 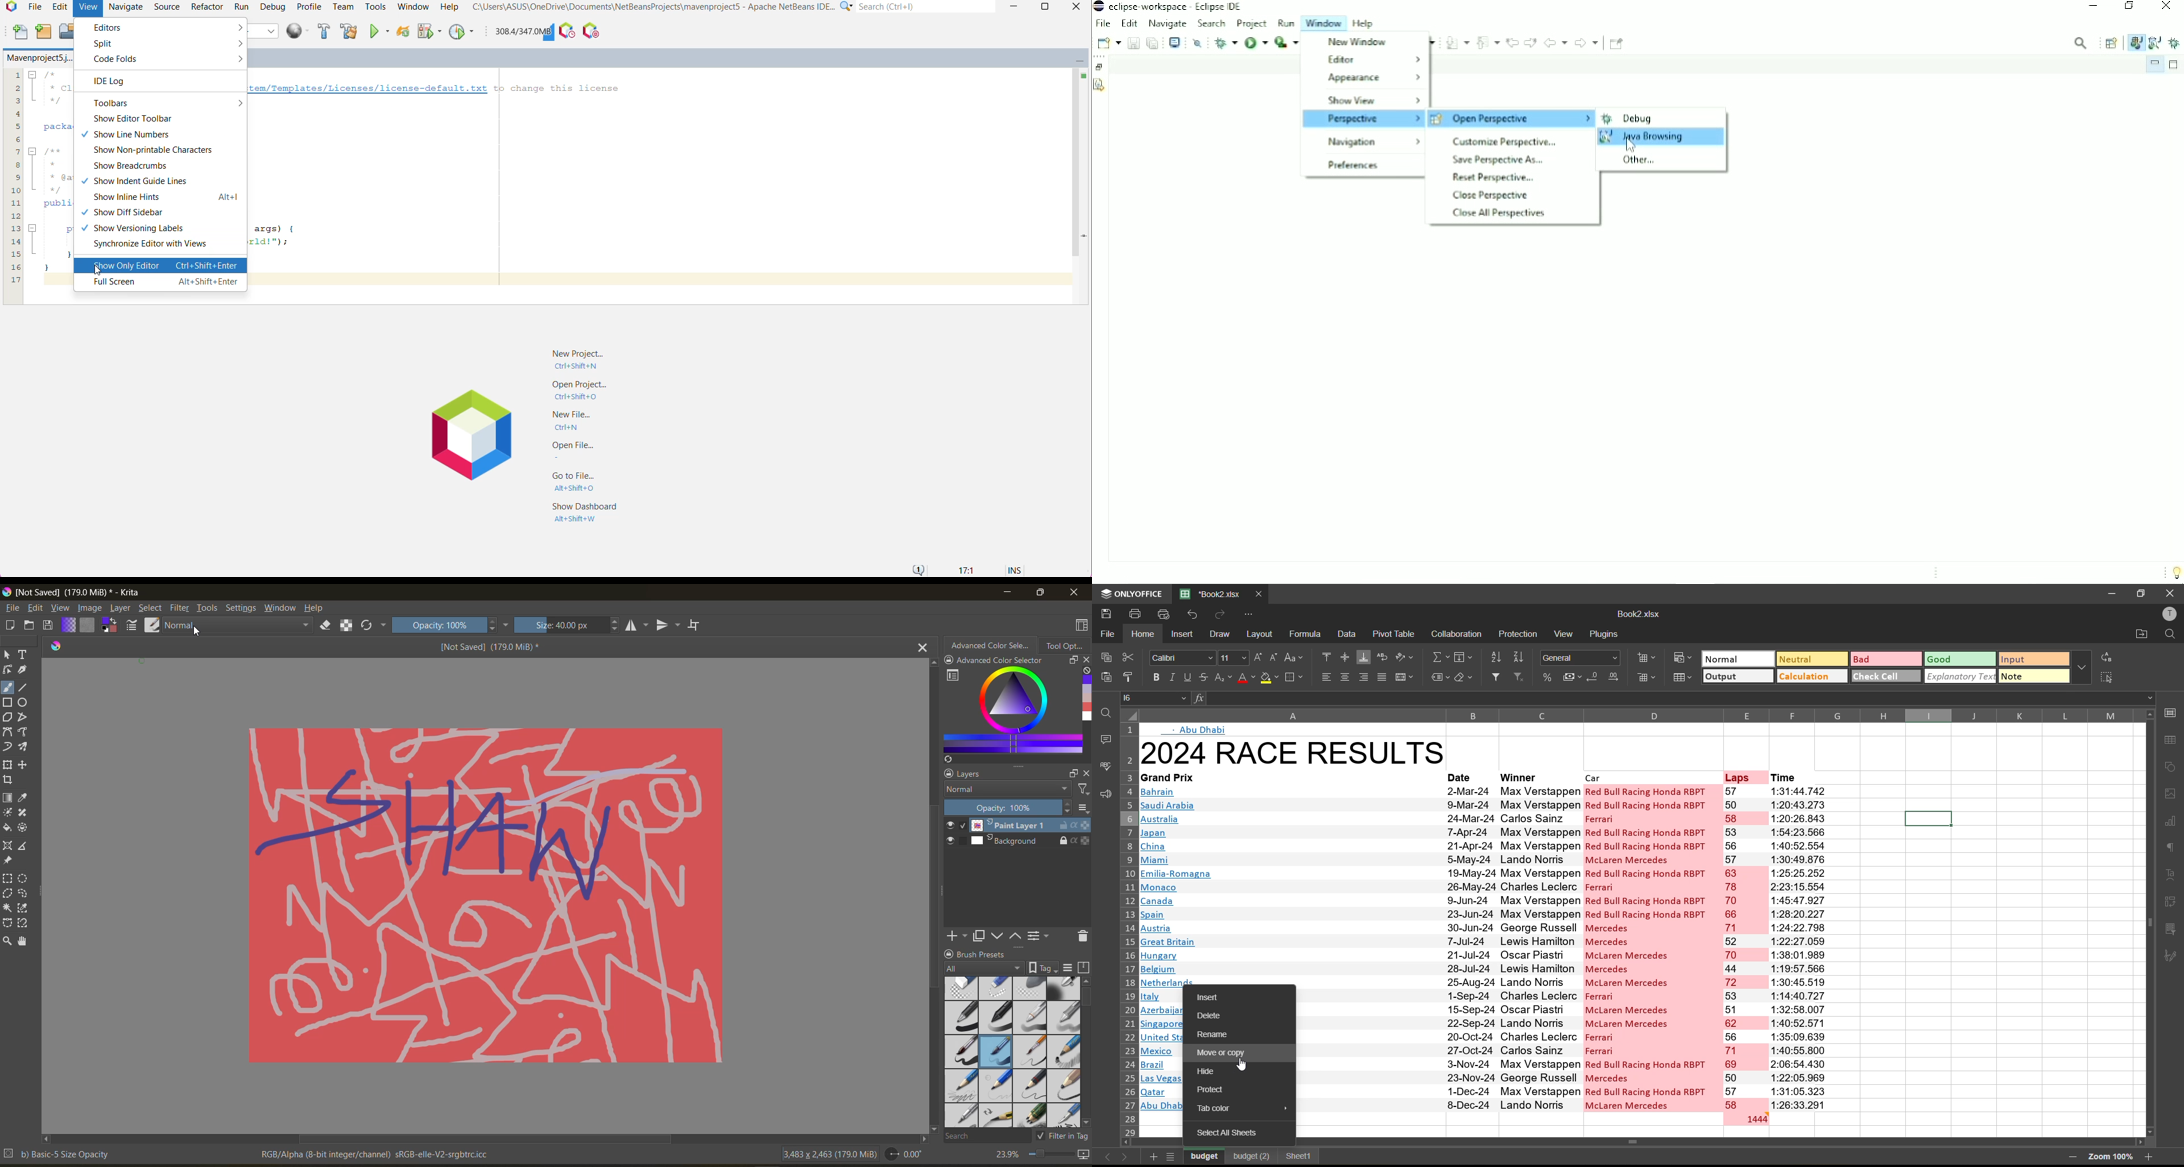 What do you see at coordinates (1608, 636) in the screenshot?
I see `plugin` at bounding box center [1608, 636].